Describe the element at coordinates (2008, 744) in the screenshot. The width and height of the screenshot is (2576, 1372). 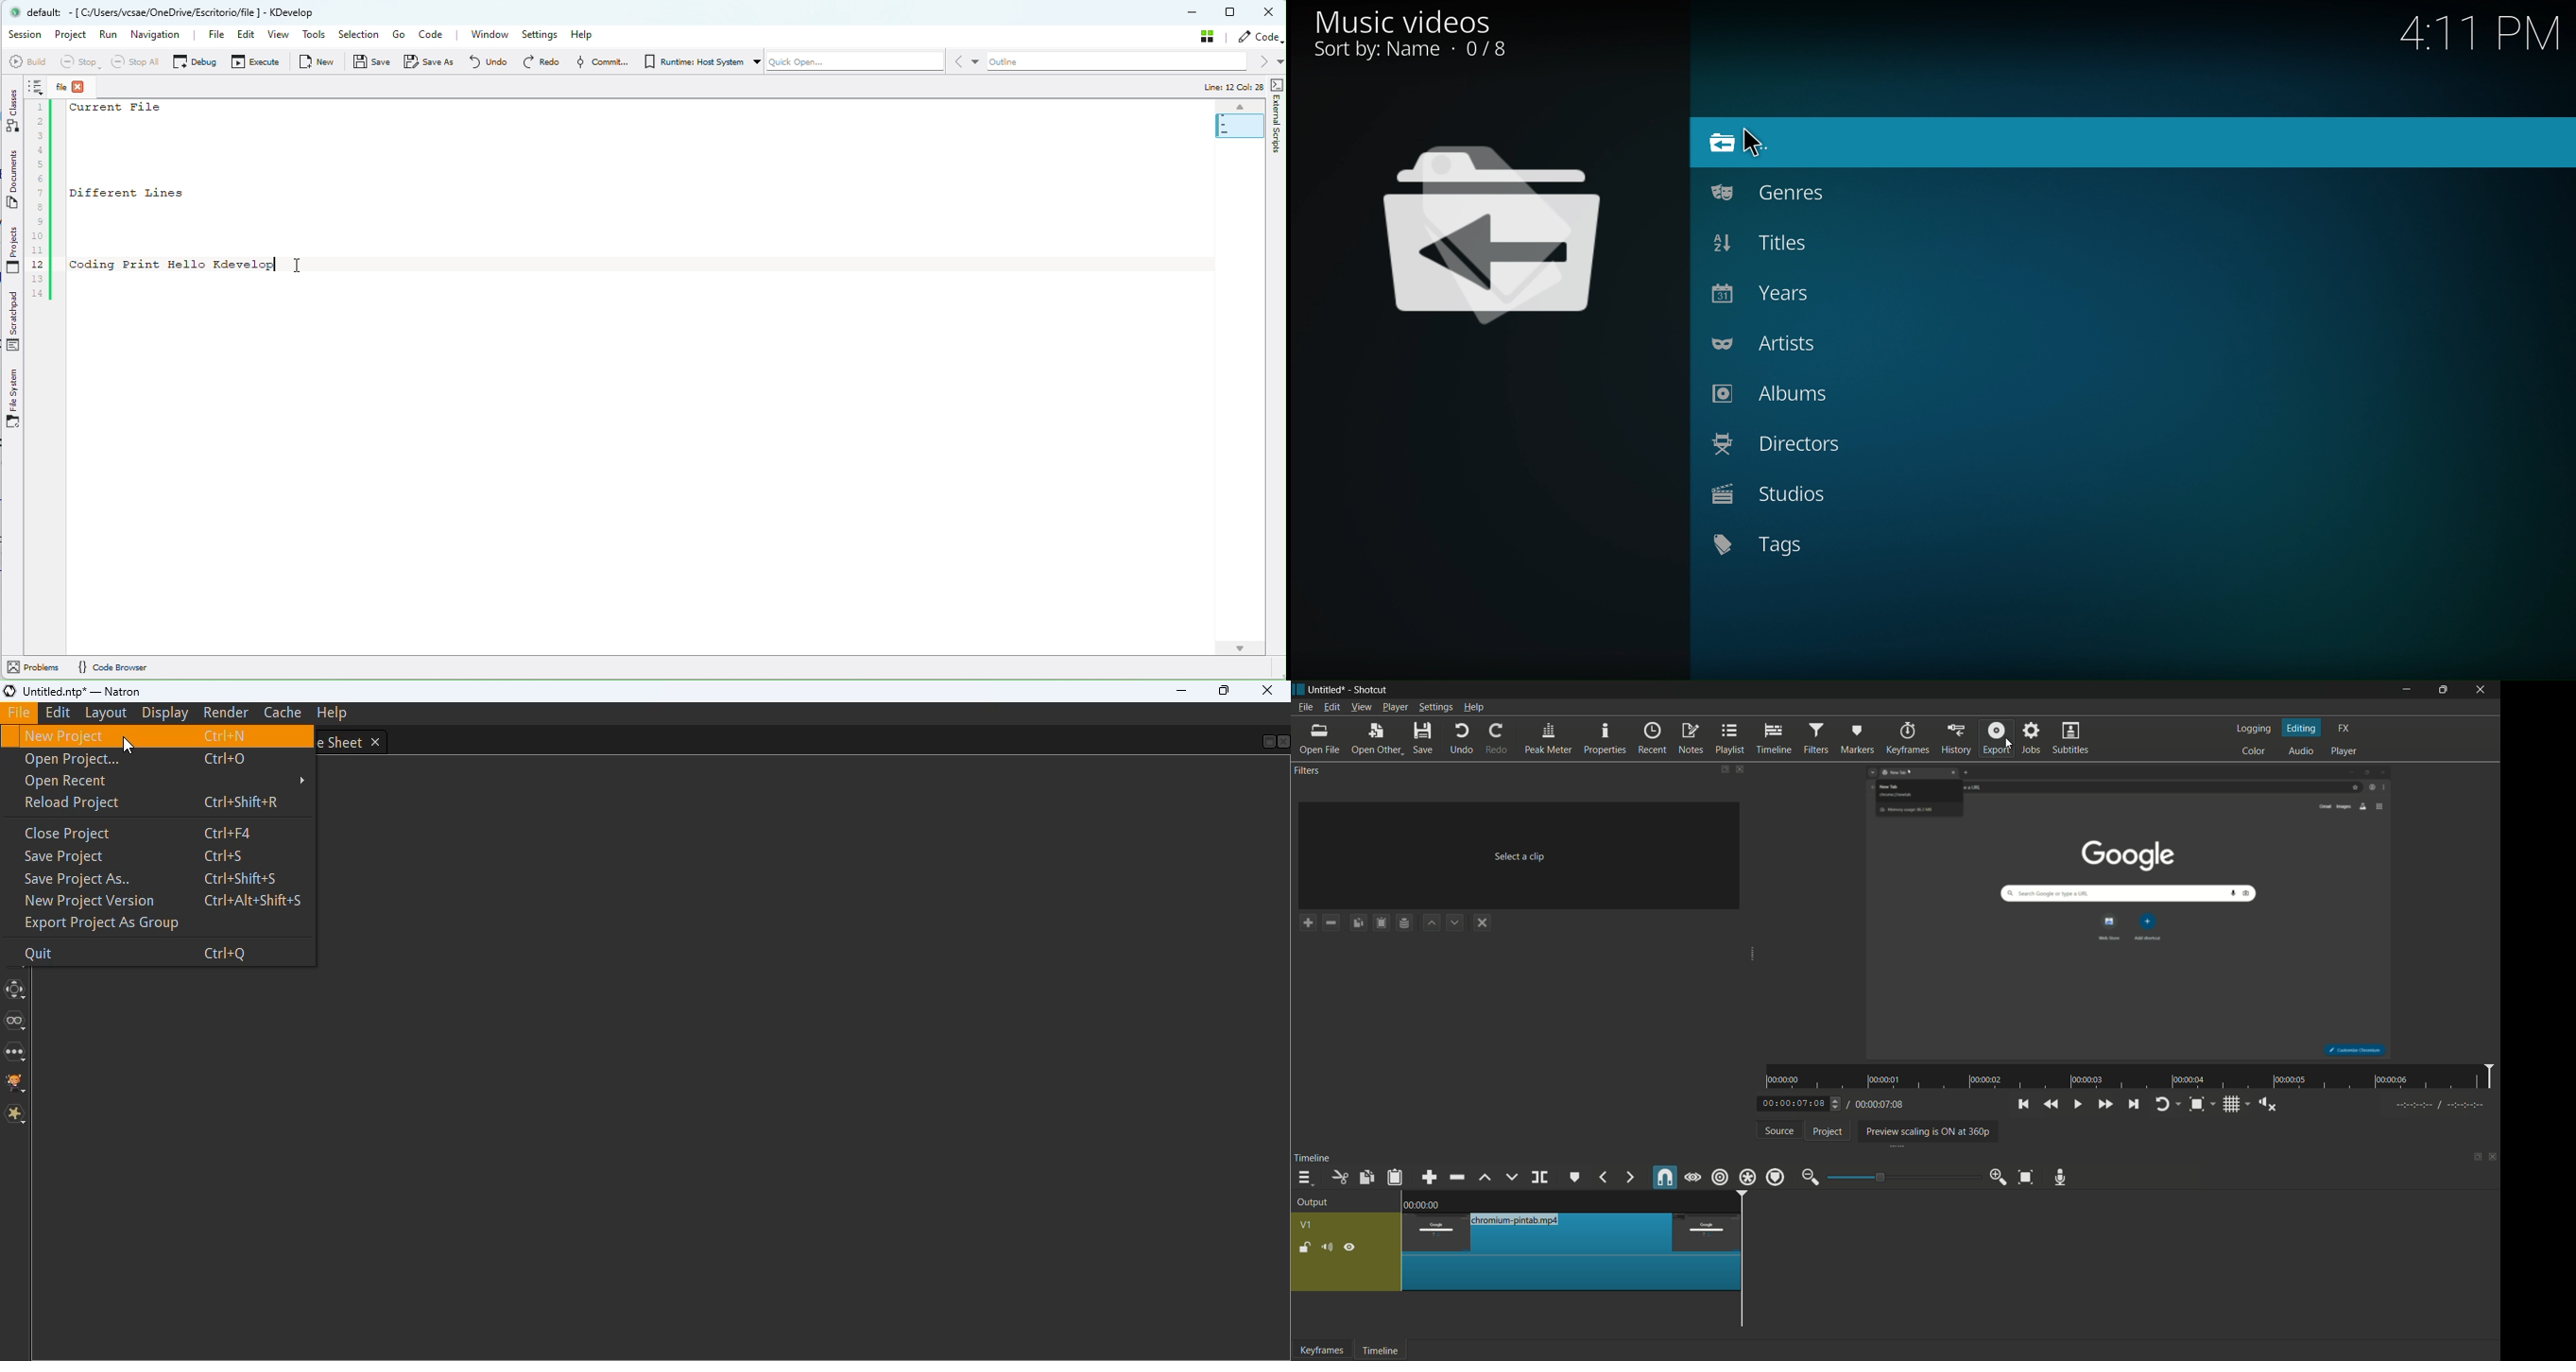
I see `cursor` at that location.